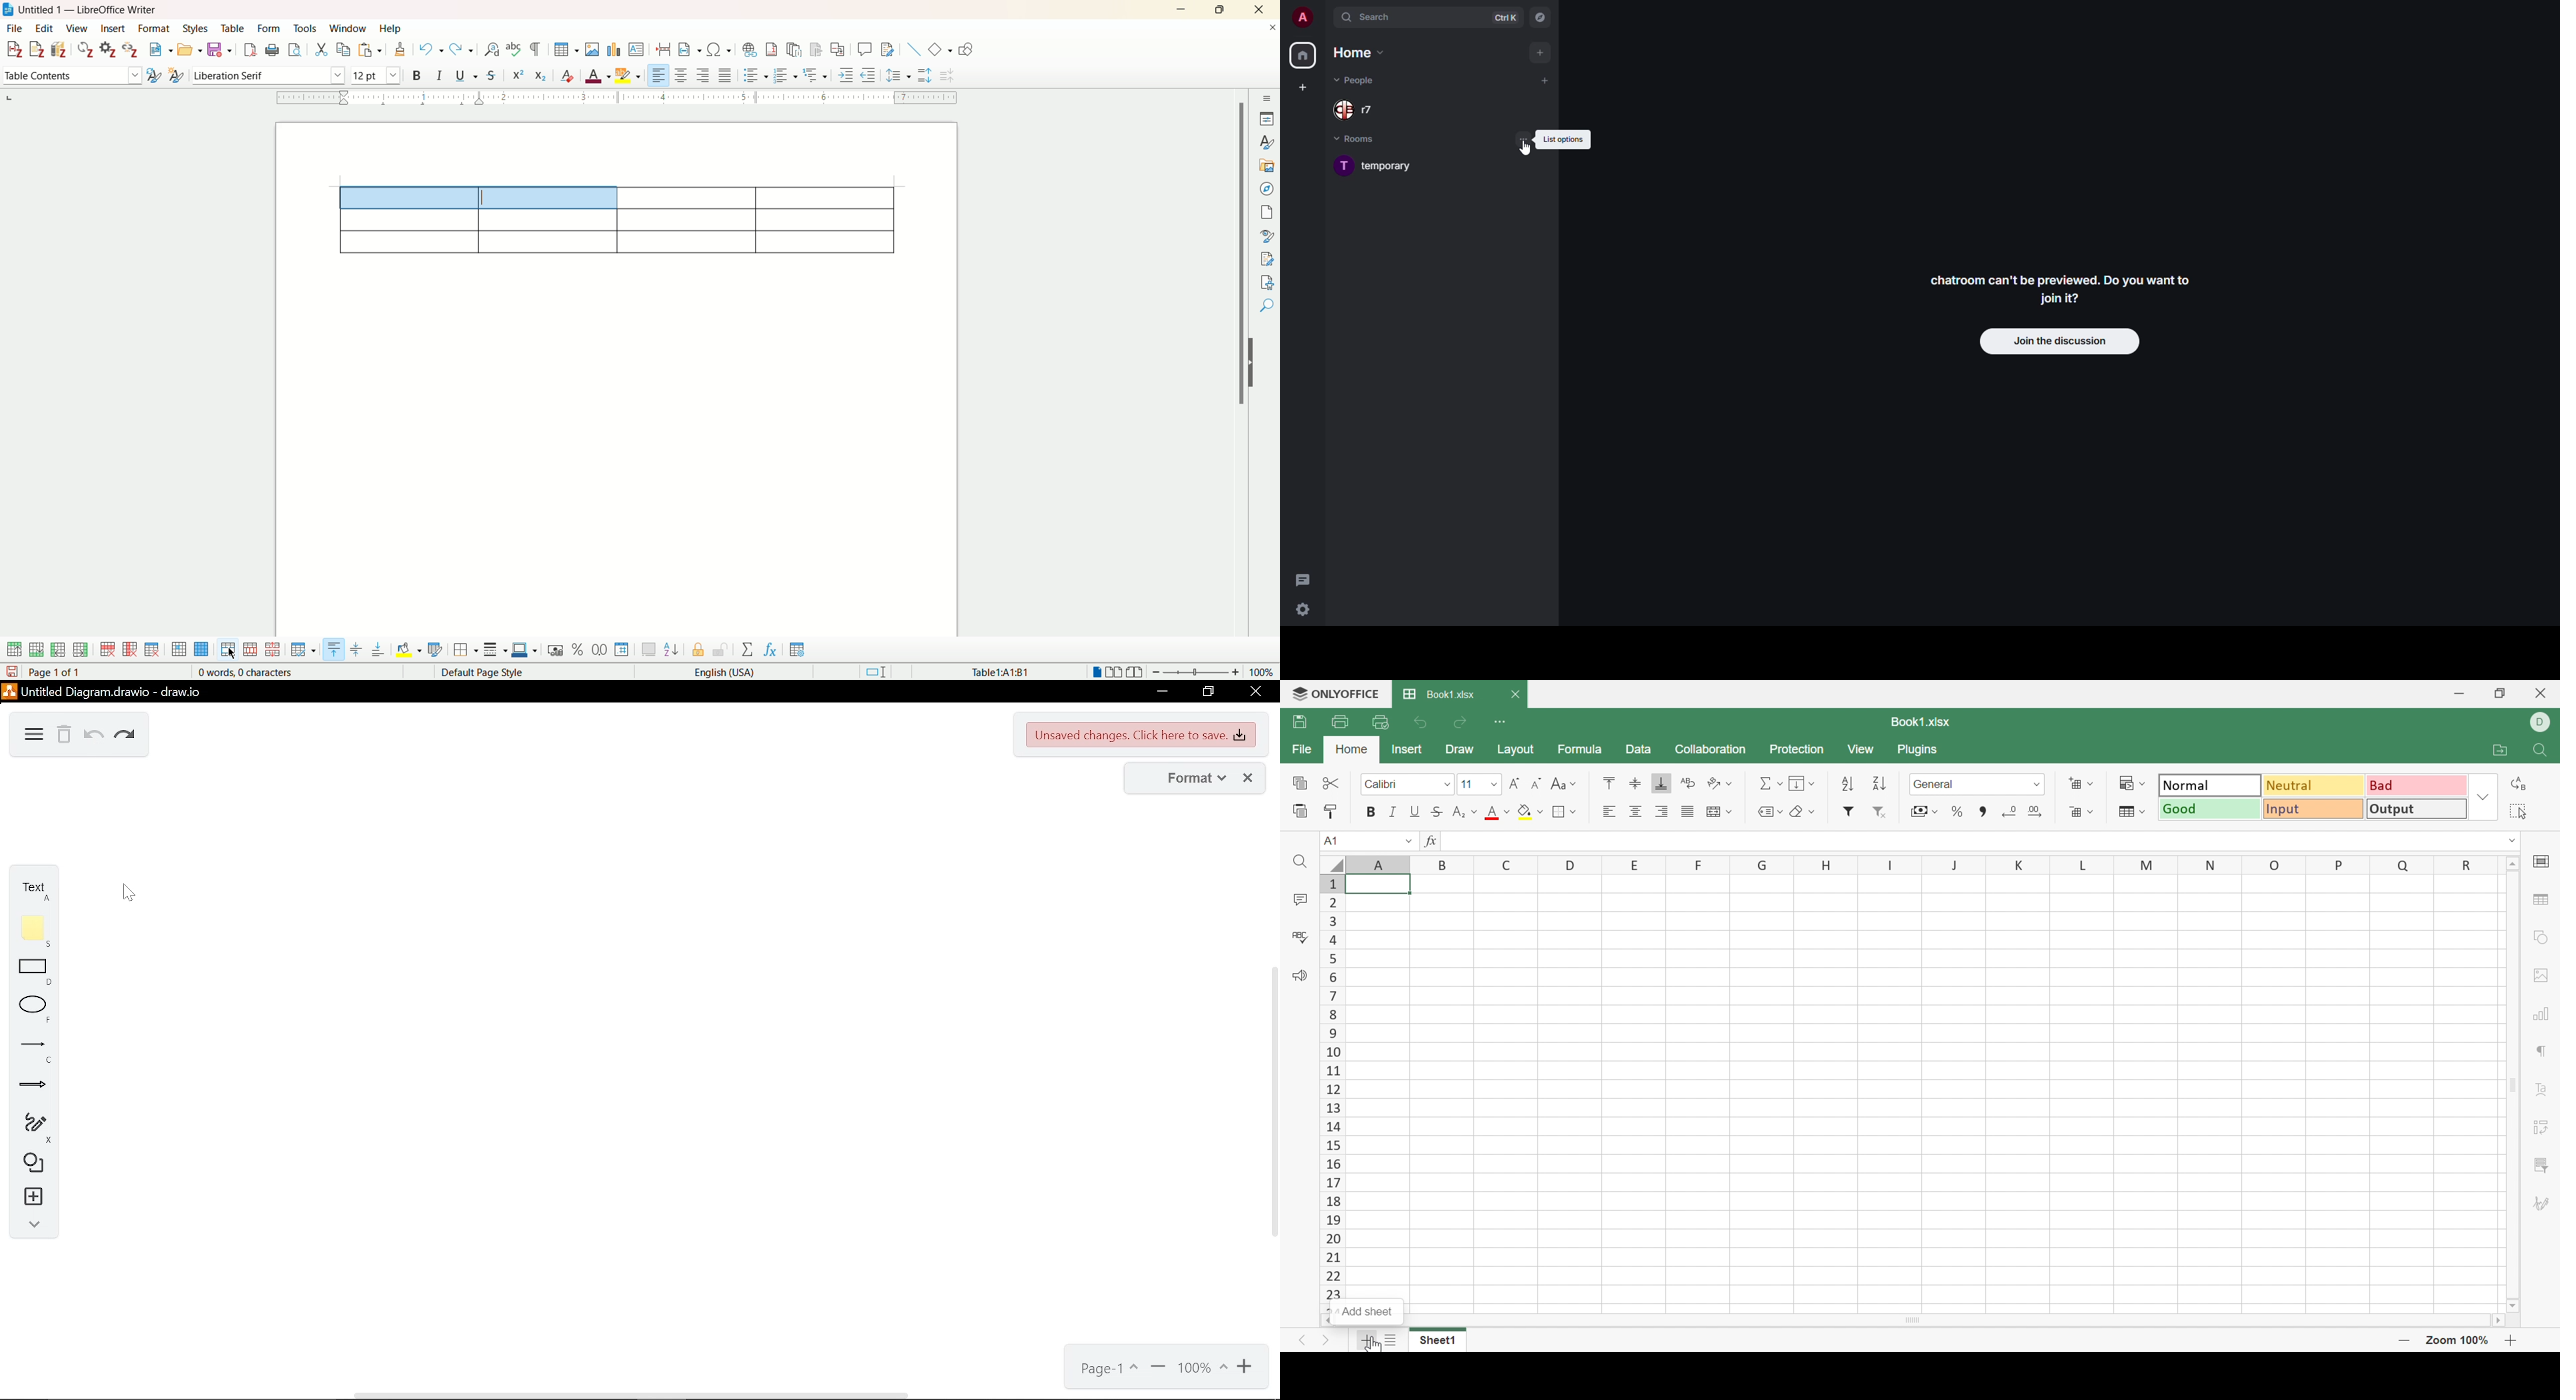 The height and width of the screenshot is (1400, 2576). What do you see at coordinates (2543, 897) in the screenshot?
I see `Table settings` at bounding box center [2543, 897].